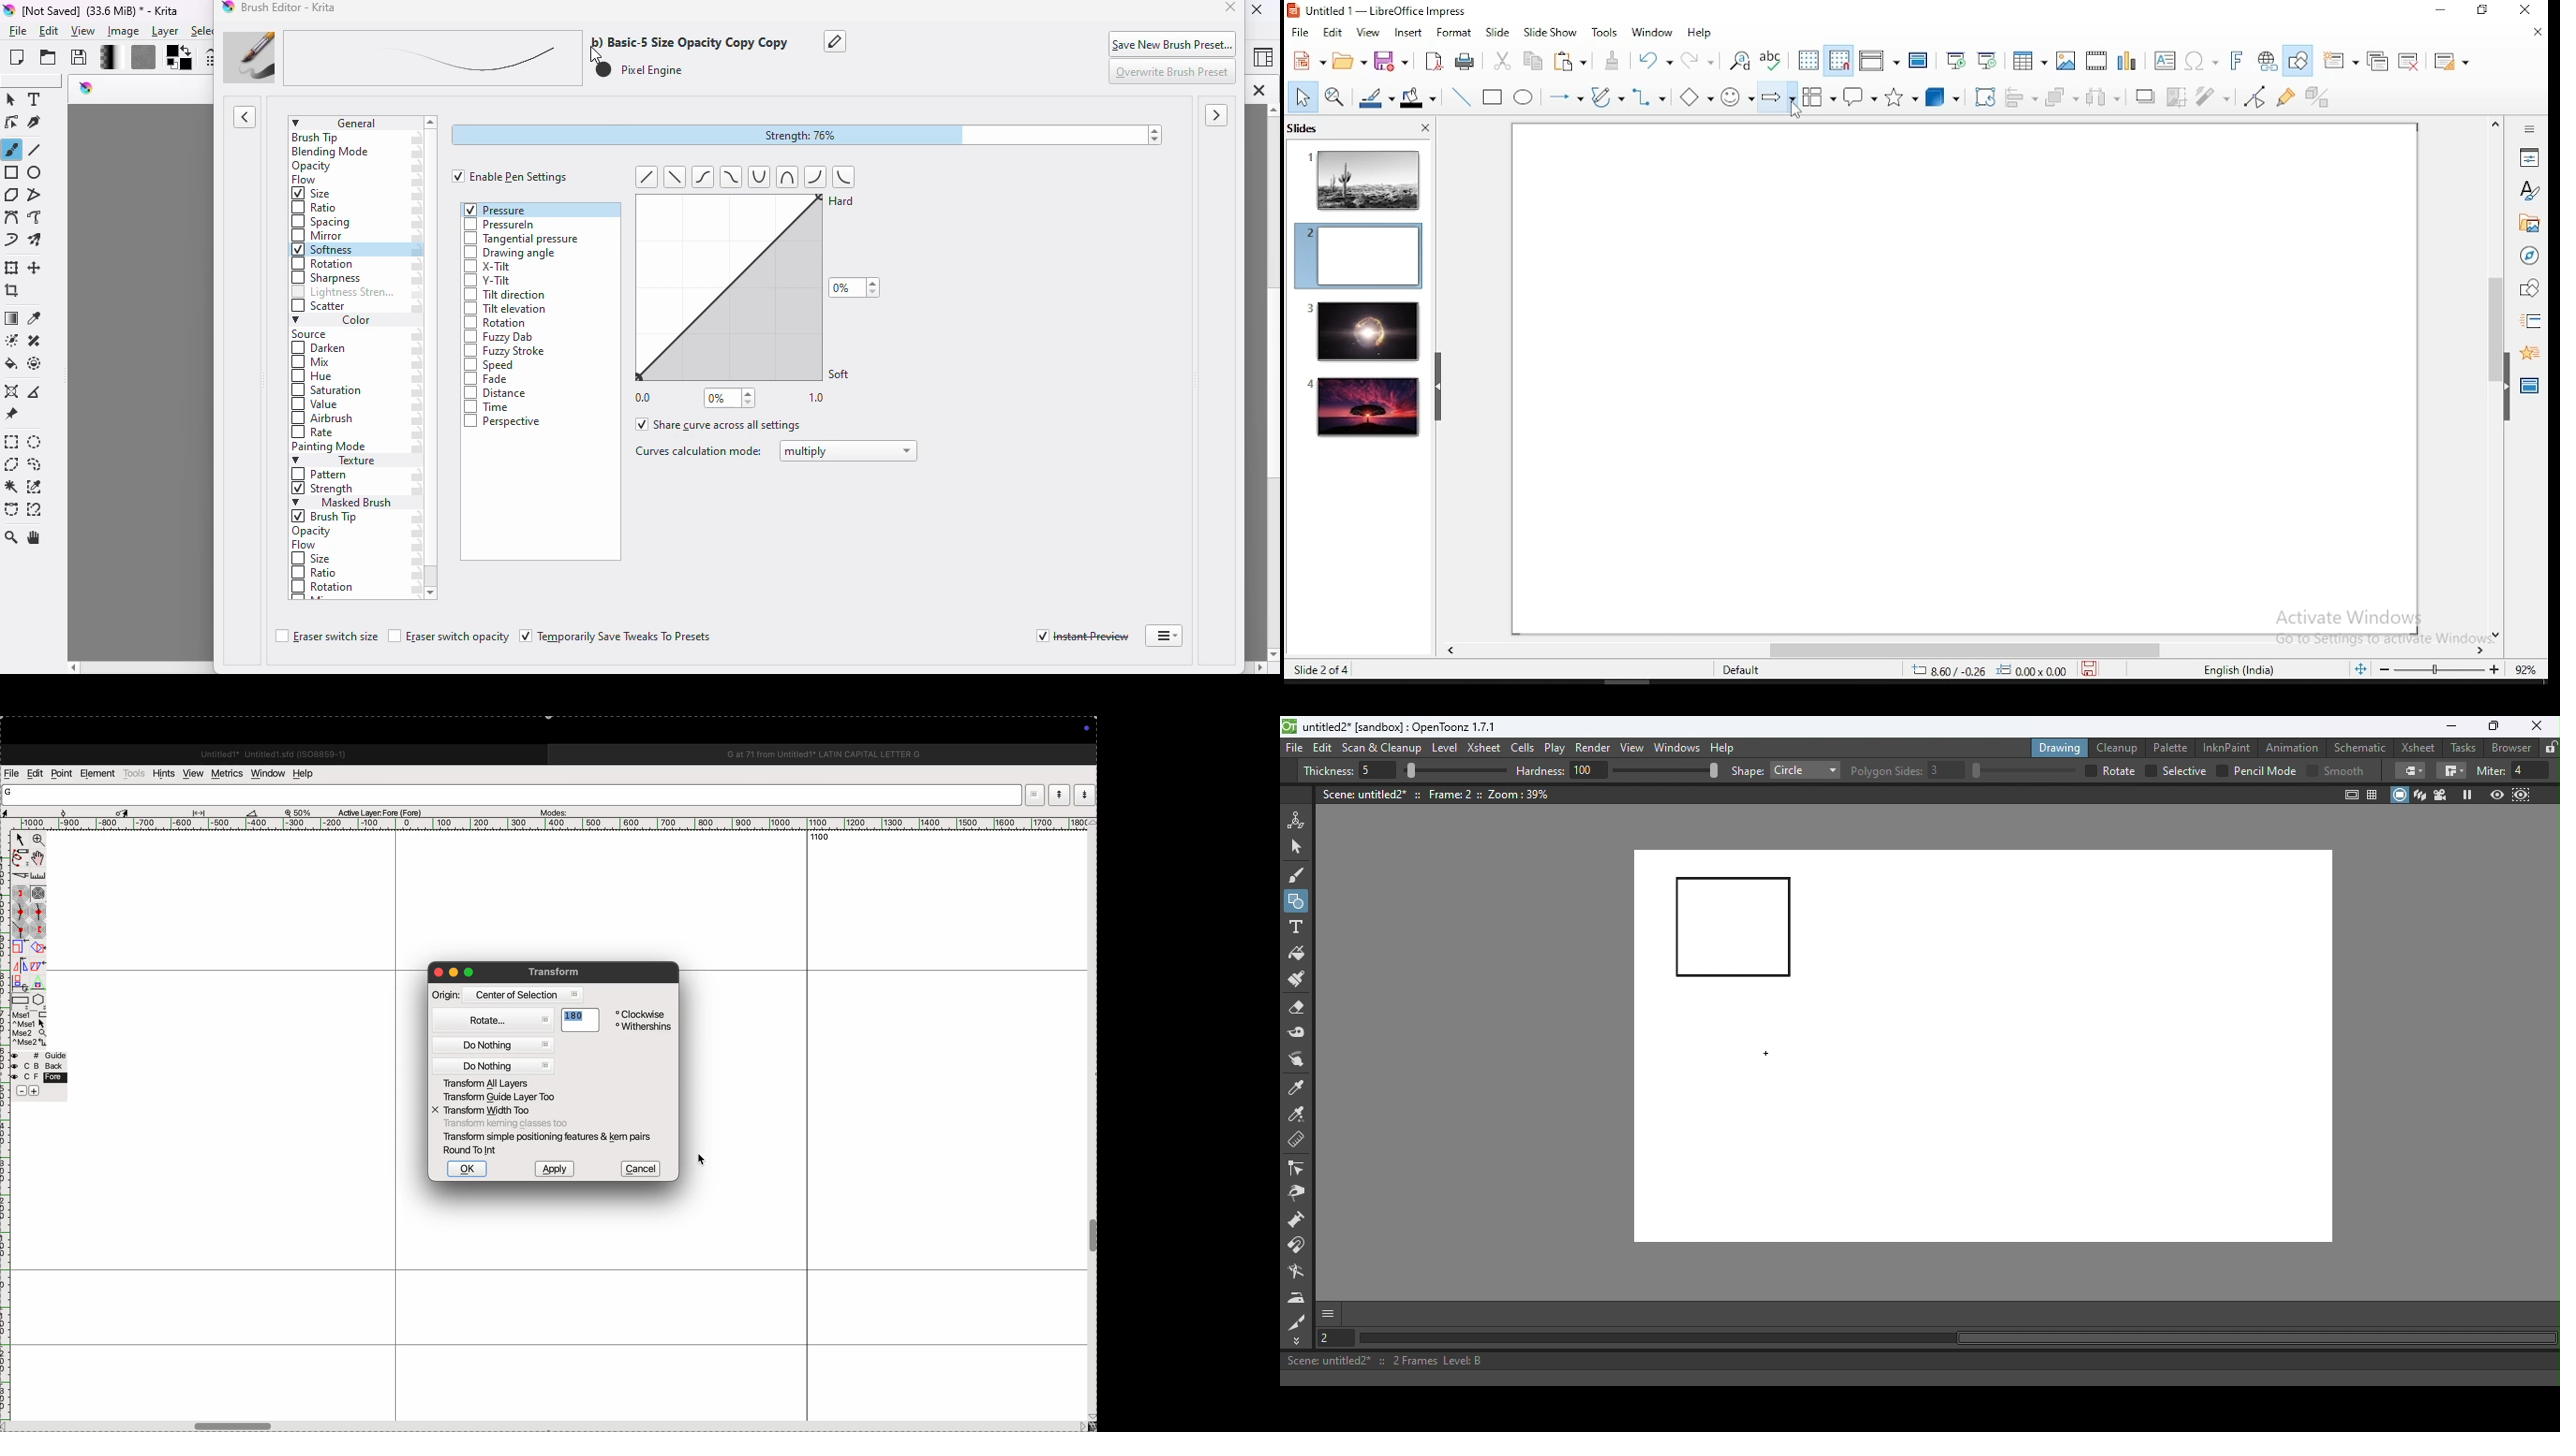  I want to click on tilt elevation, so click(505, 310).